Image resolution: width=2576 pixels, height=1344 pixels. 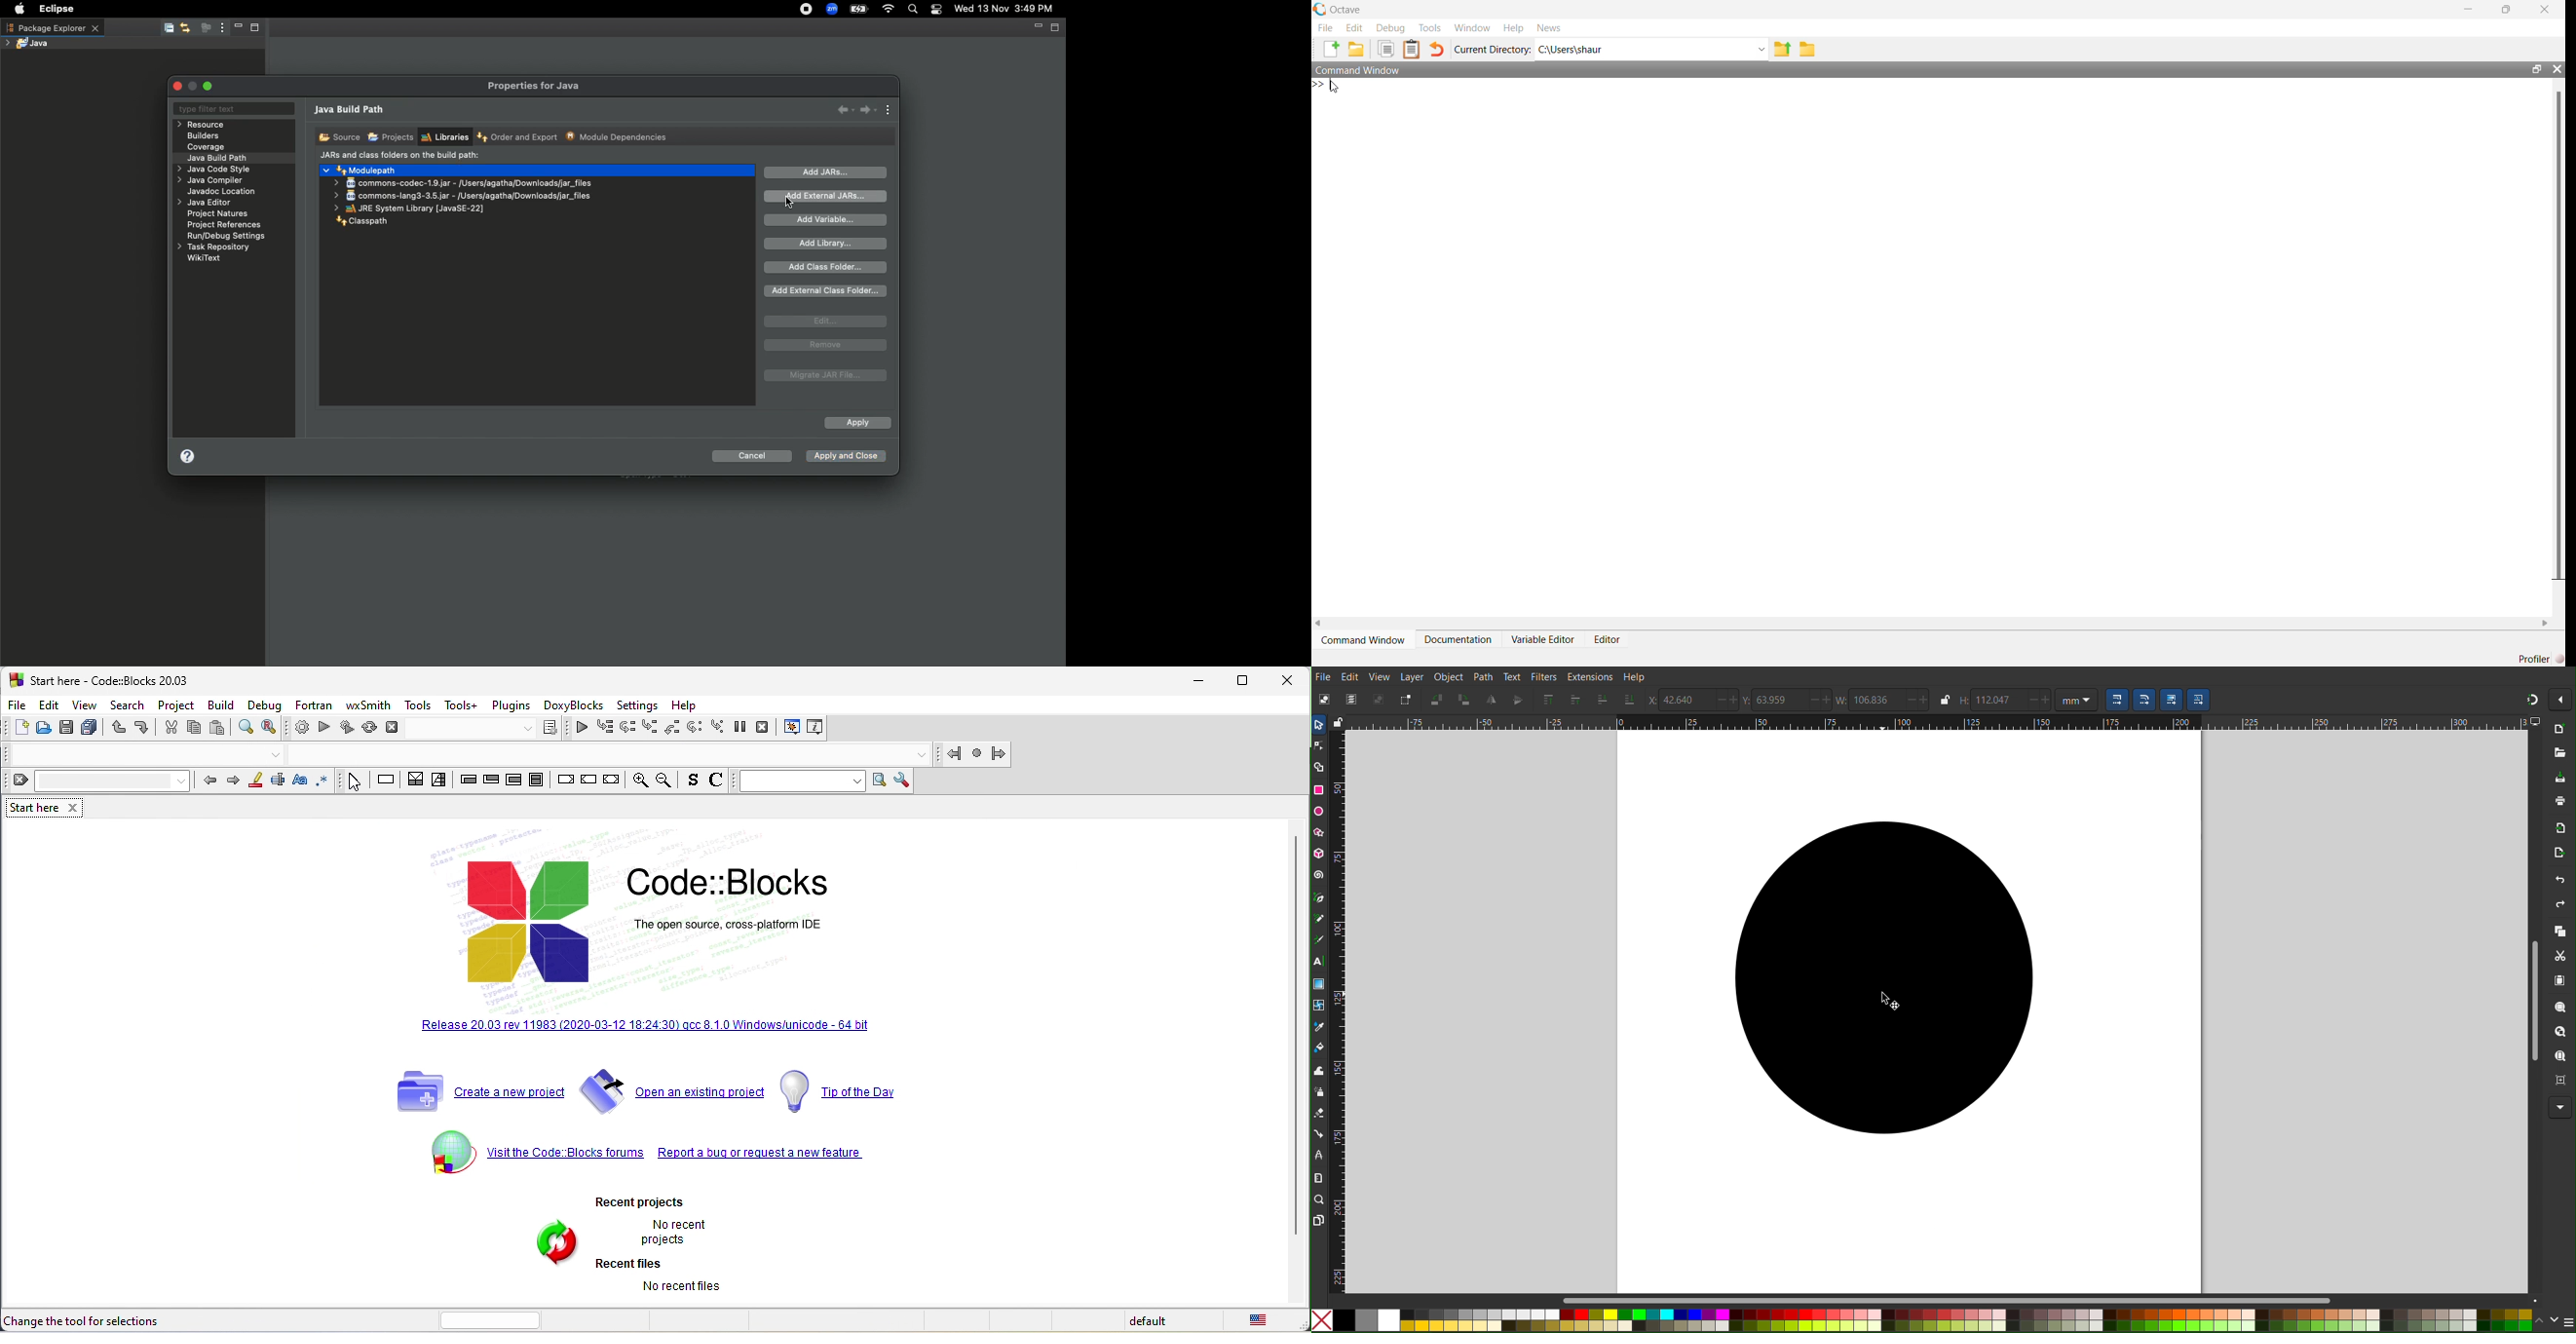 What do you see at coordinates (2557, 69) in the screenshot?
I see `close` at bounding box center [2557, 69].